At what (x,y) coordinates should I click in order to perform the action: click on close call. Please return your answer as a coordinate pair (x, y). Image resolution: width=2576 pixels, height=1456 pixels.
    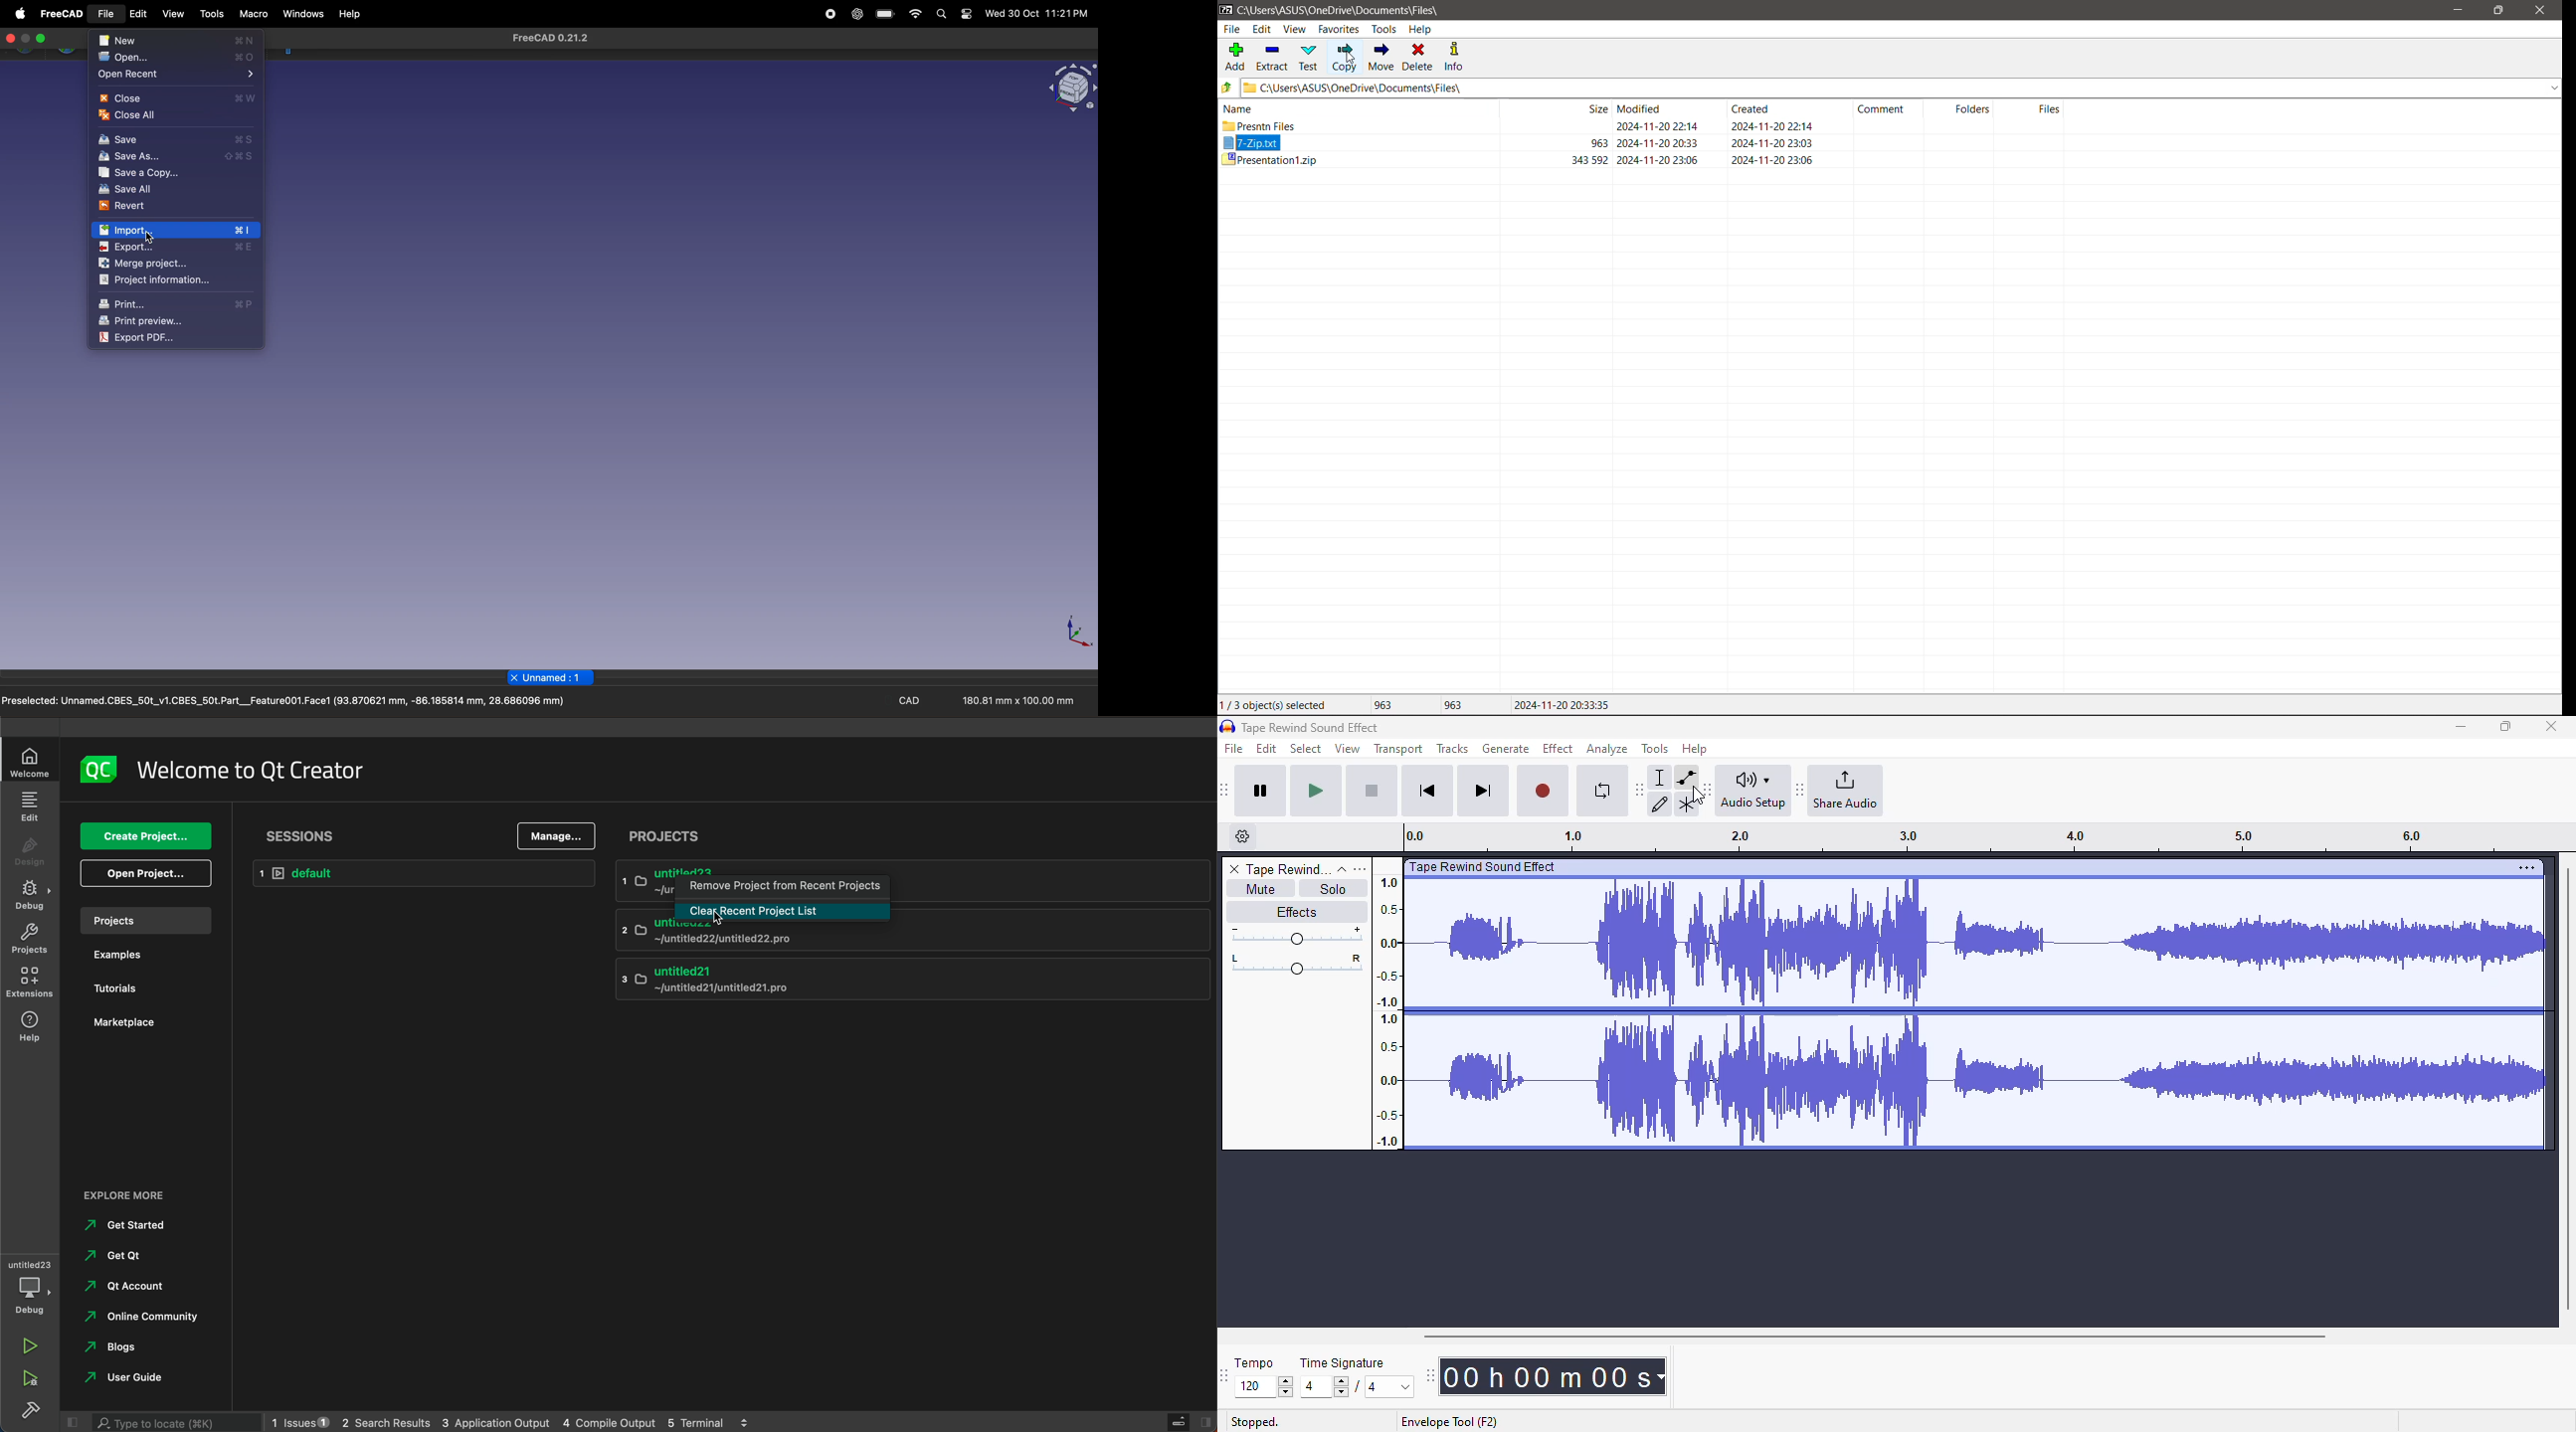
    Looking at the image, I should click on (146, 115).